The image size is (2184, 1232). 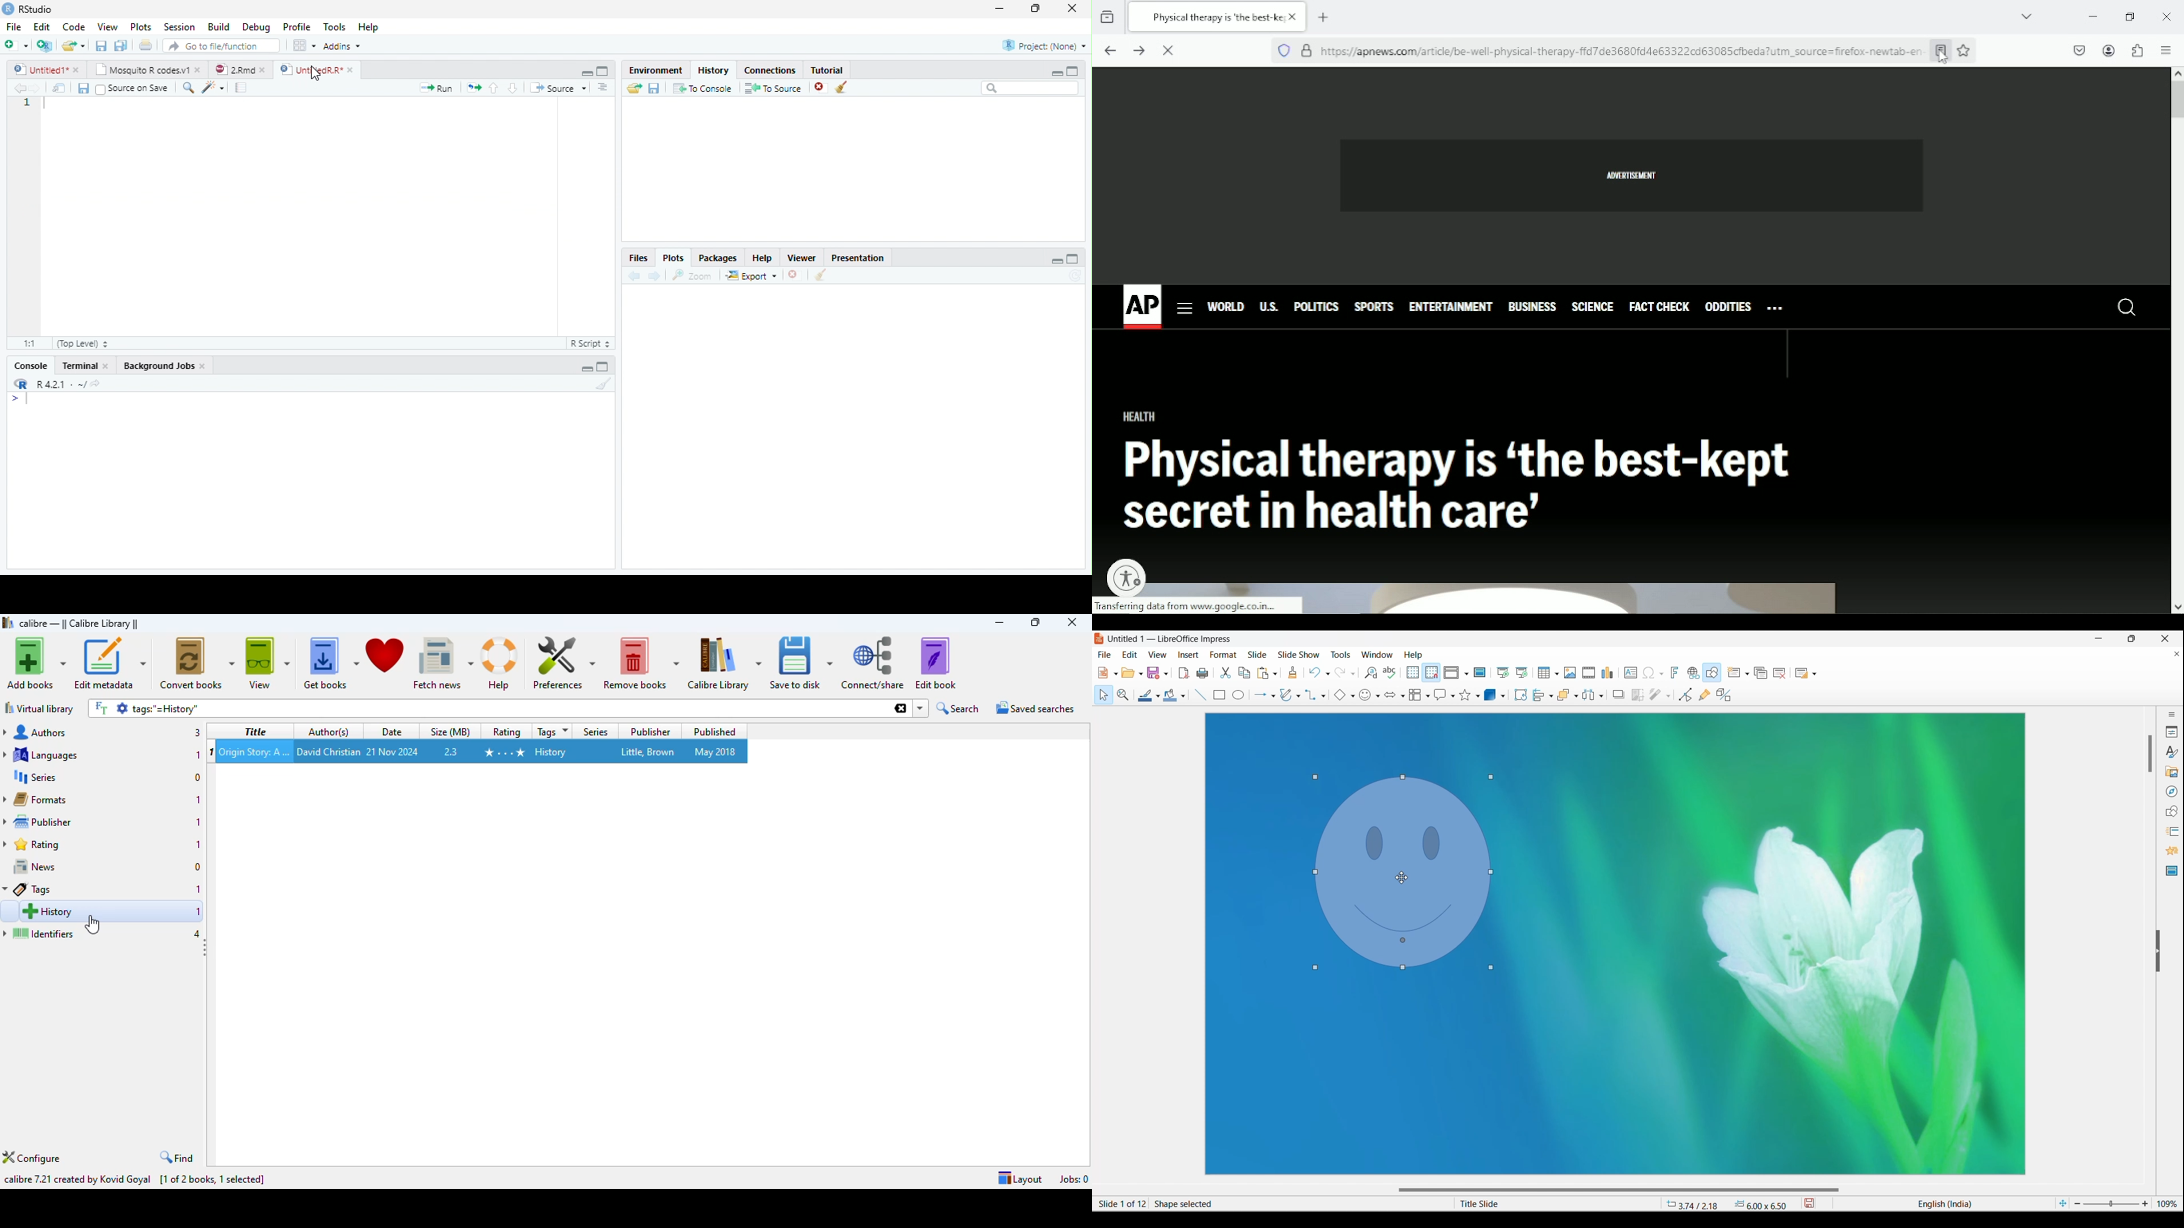 What do you see at coordinates (604, 384) in the screenshot?
I see `Clear console` at bounding box center [604, 384].